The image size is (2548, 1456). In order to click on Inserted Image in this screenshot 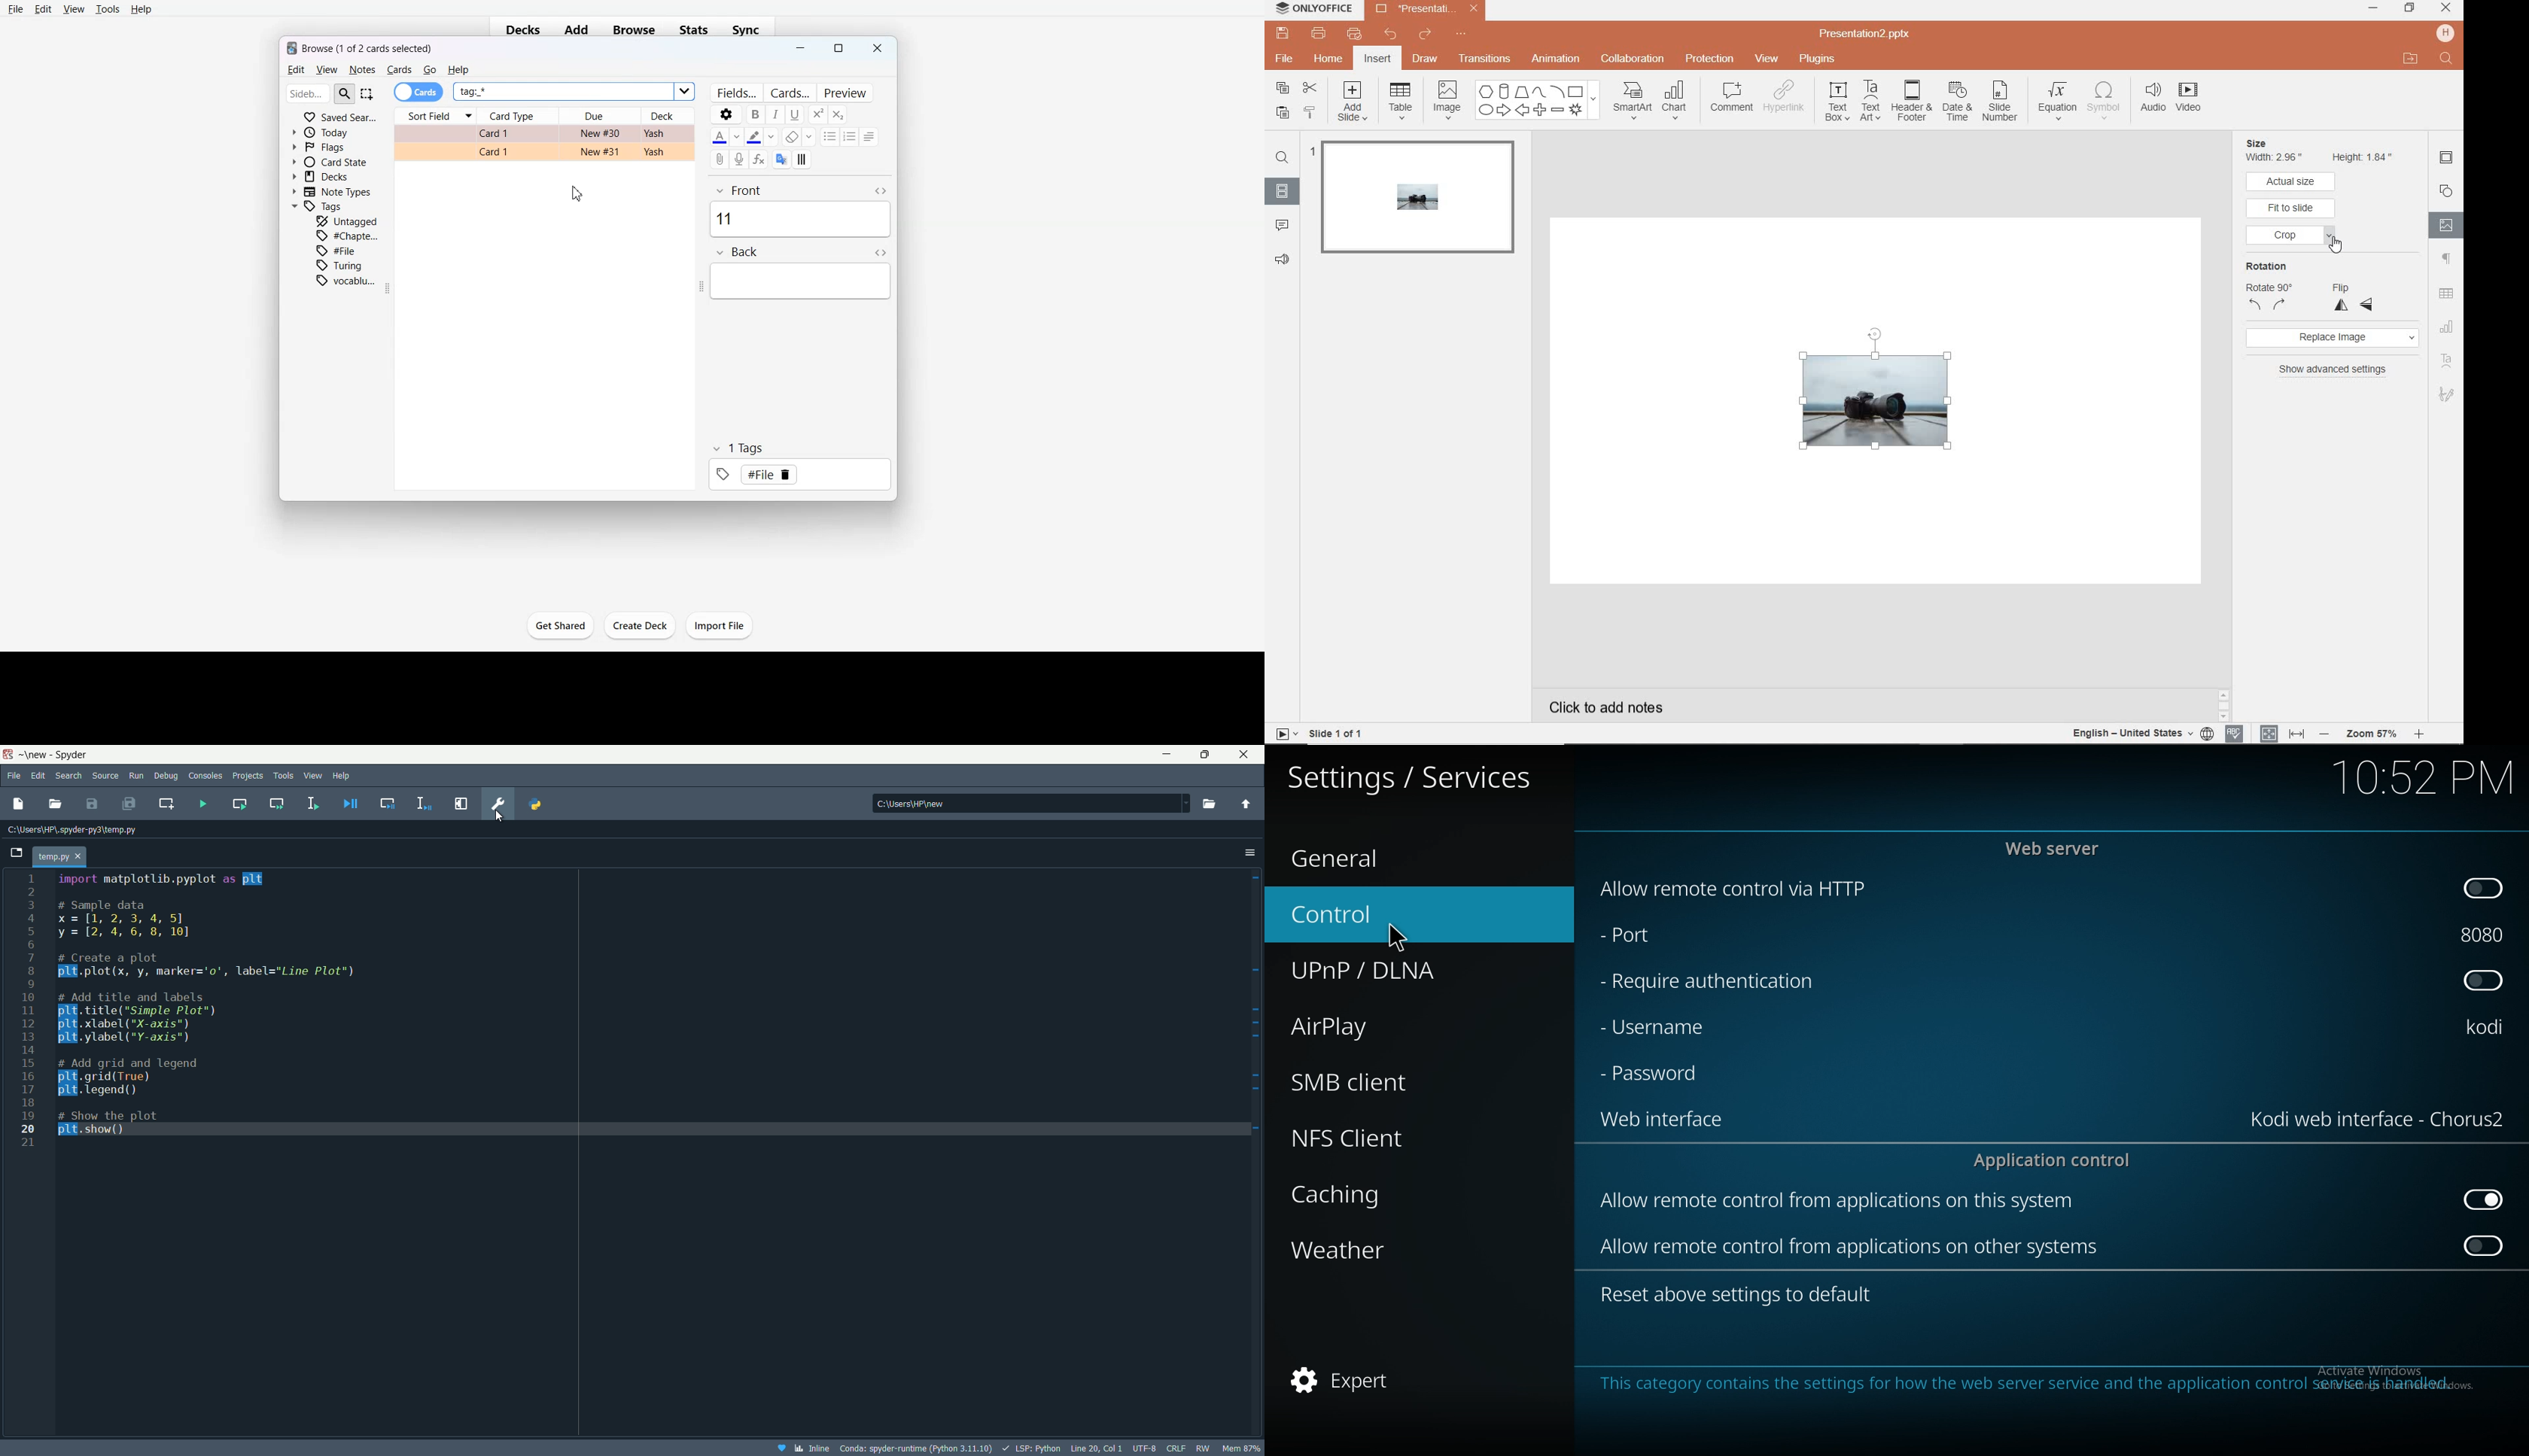, I will do `click(1869, 404)`.